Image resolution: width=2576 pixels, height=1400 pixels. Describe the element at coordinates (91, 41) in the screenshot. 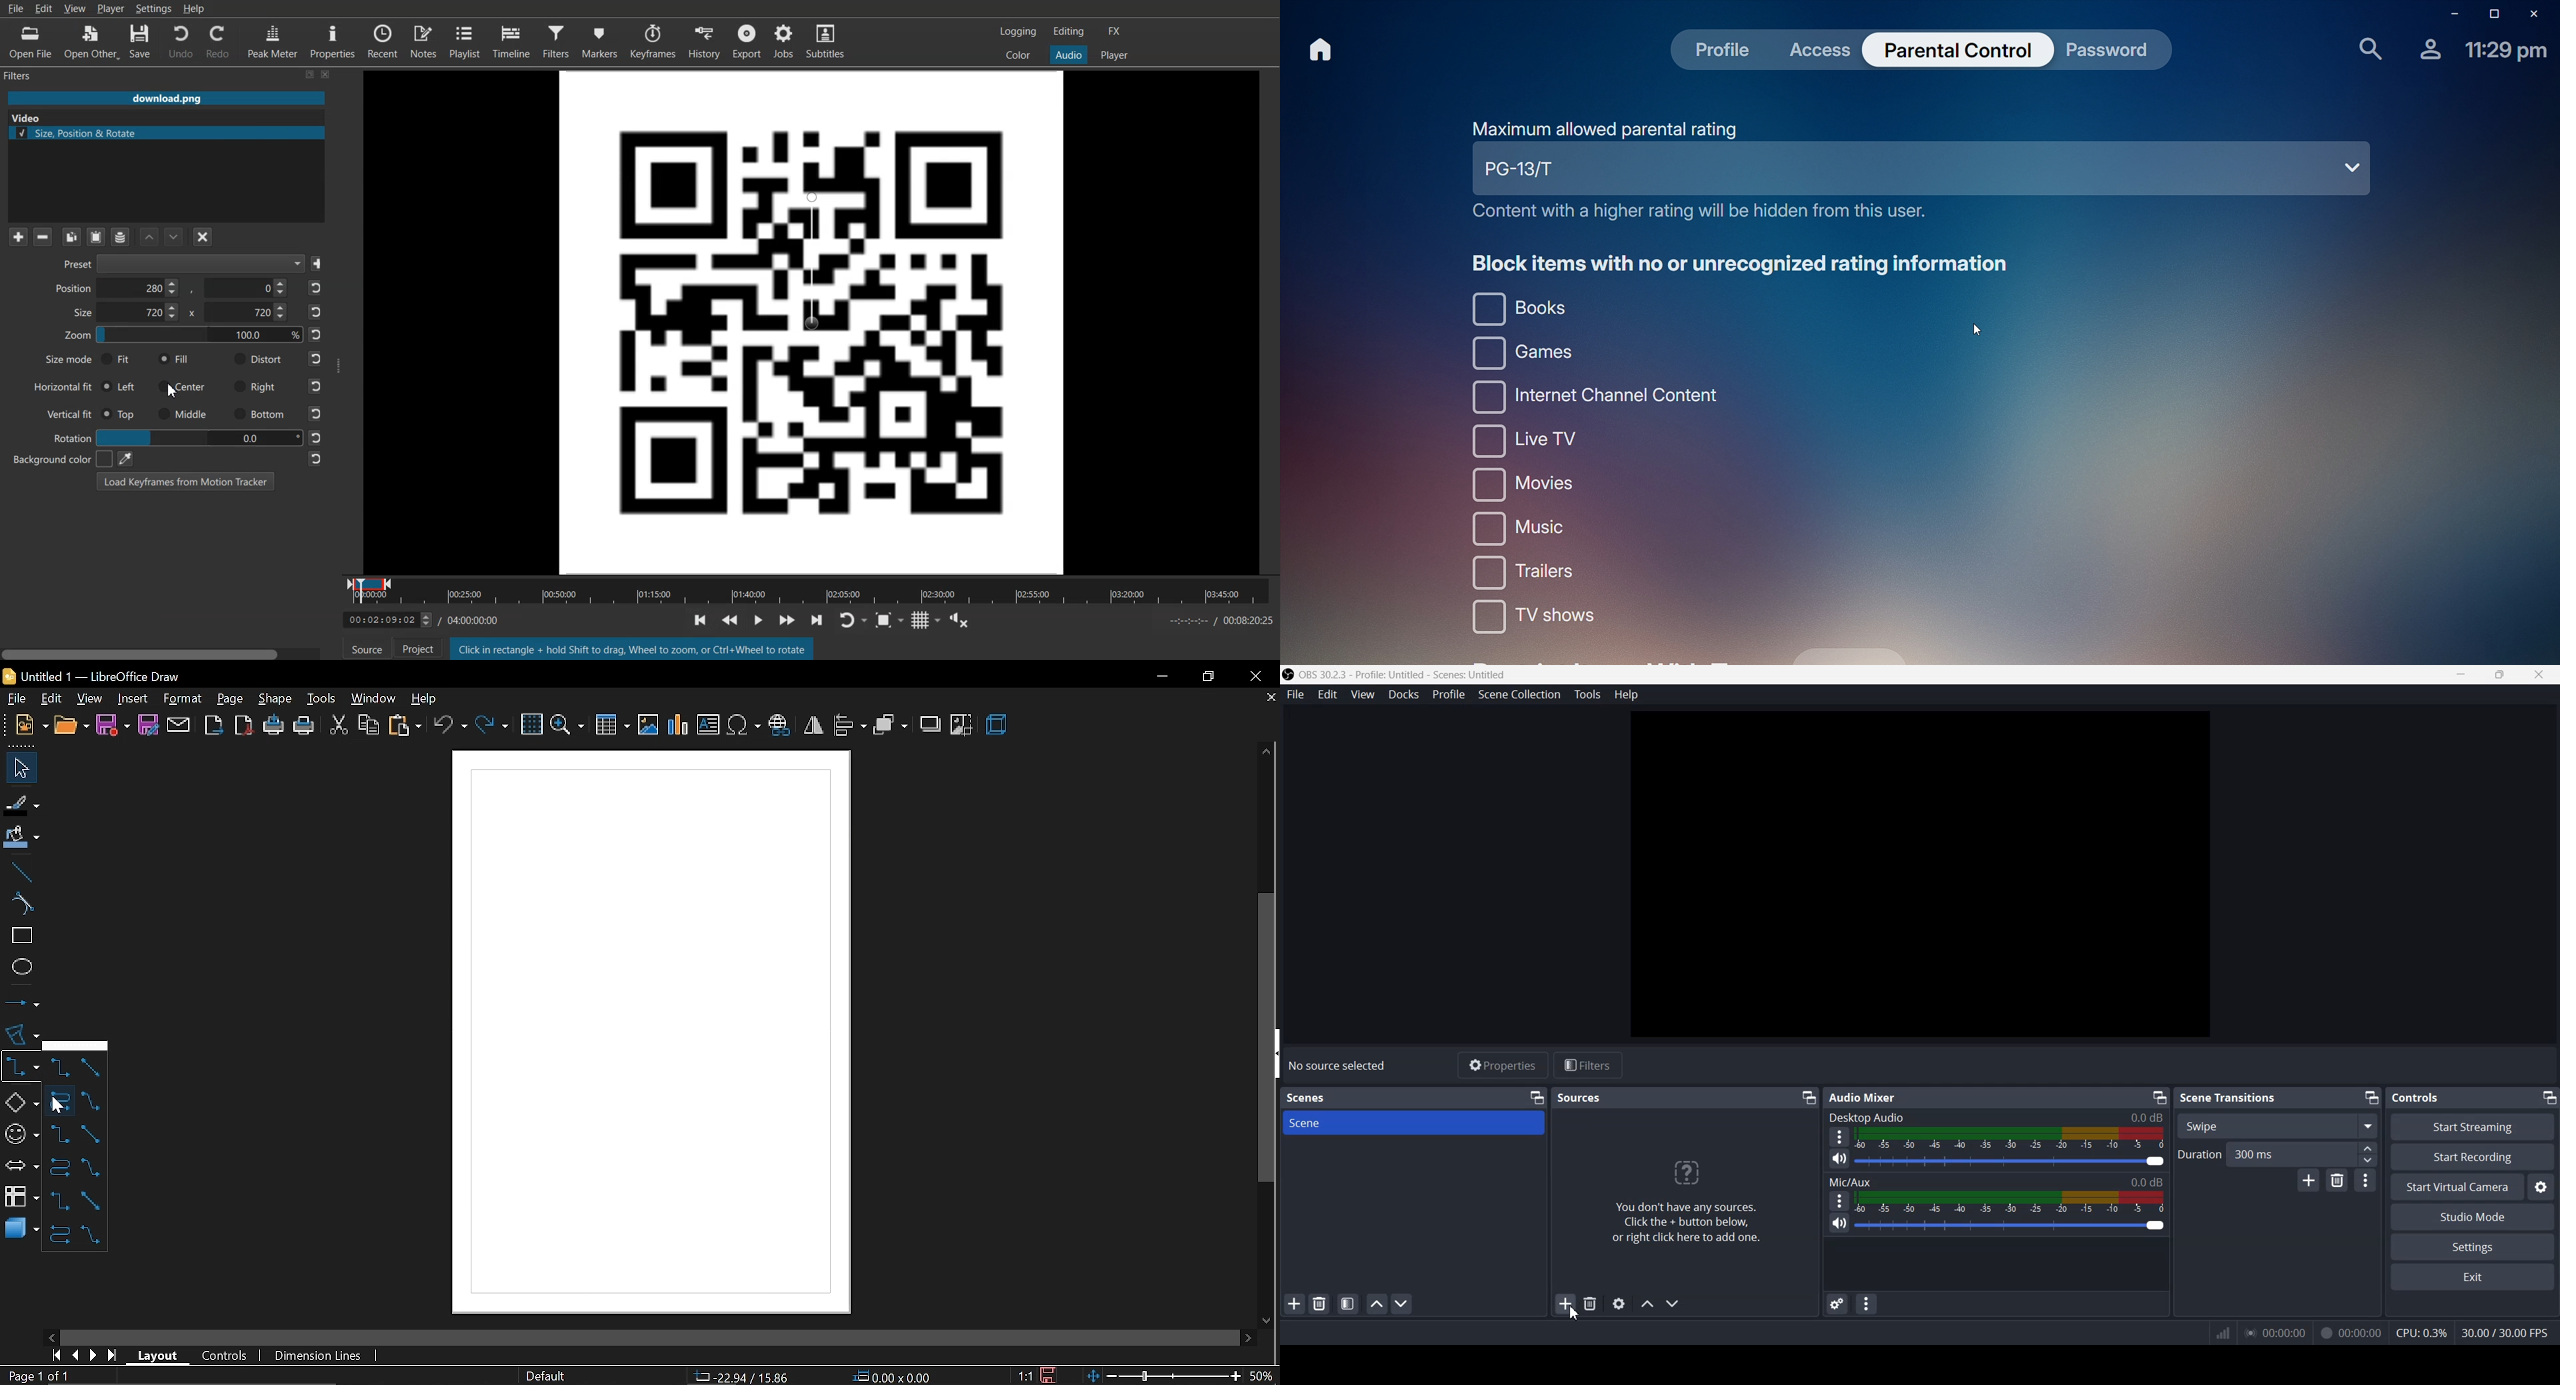

I see `Open Other` at that location.